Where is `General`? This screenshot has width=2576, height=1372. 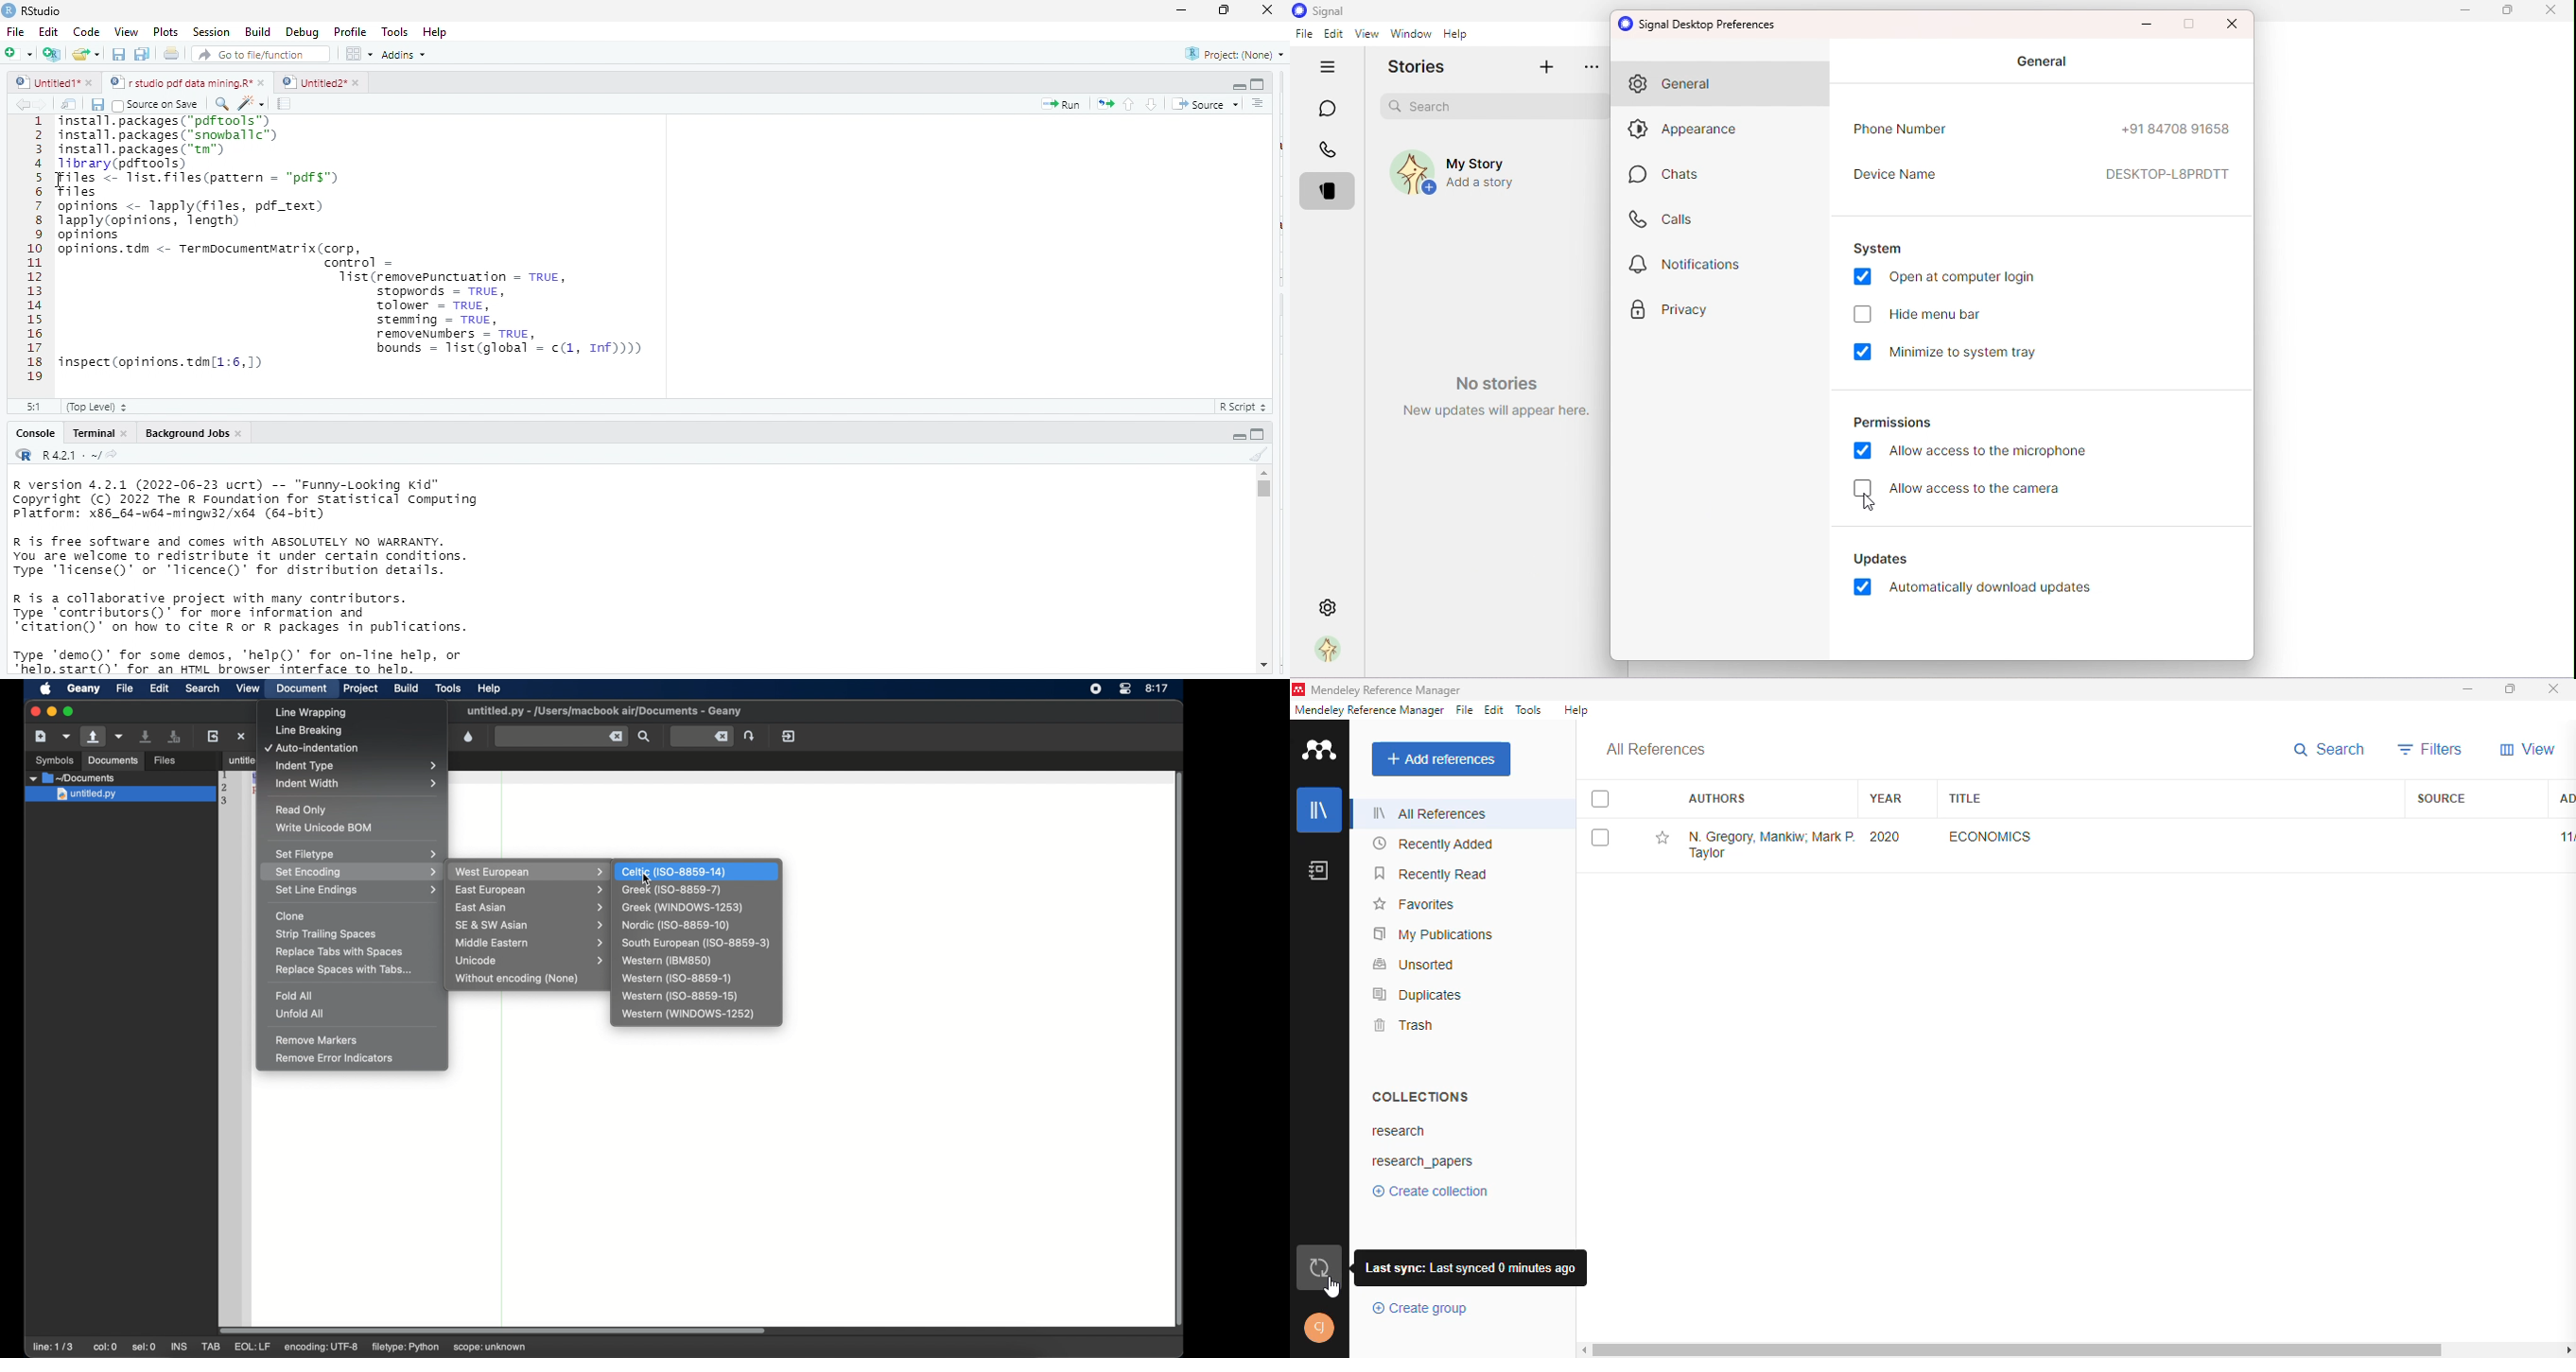
General is located at coordinates (2042, 62).